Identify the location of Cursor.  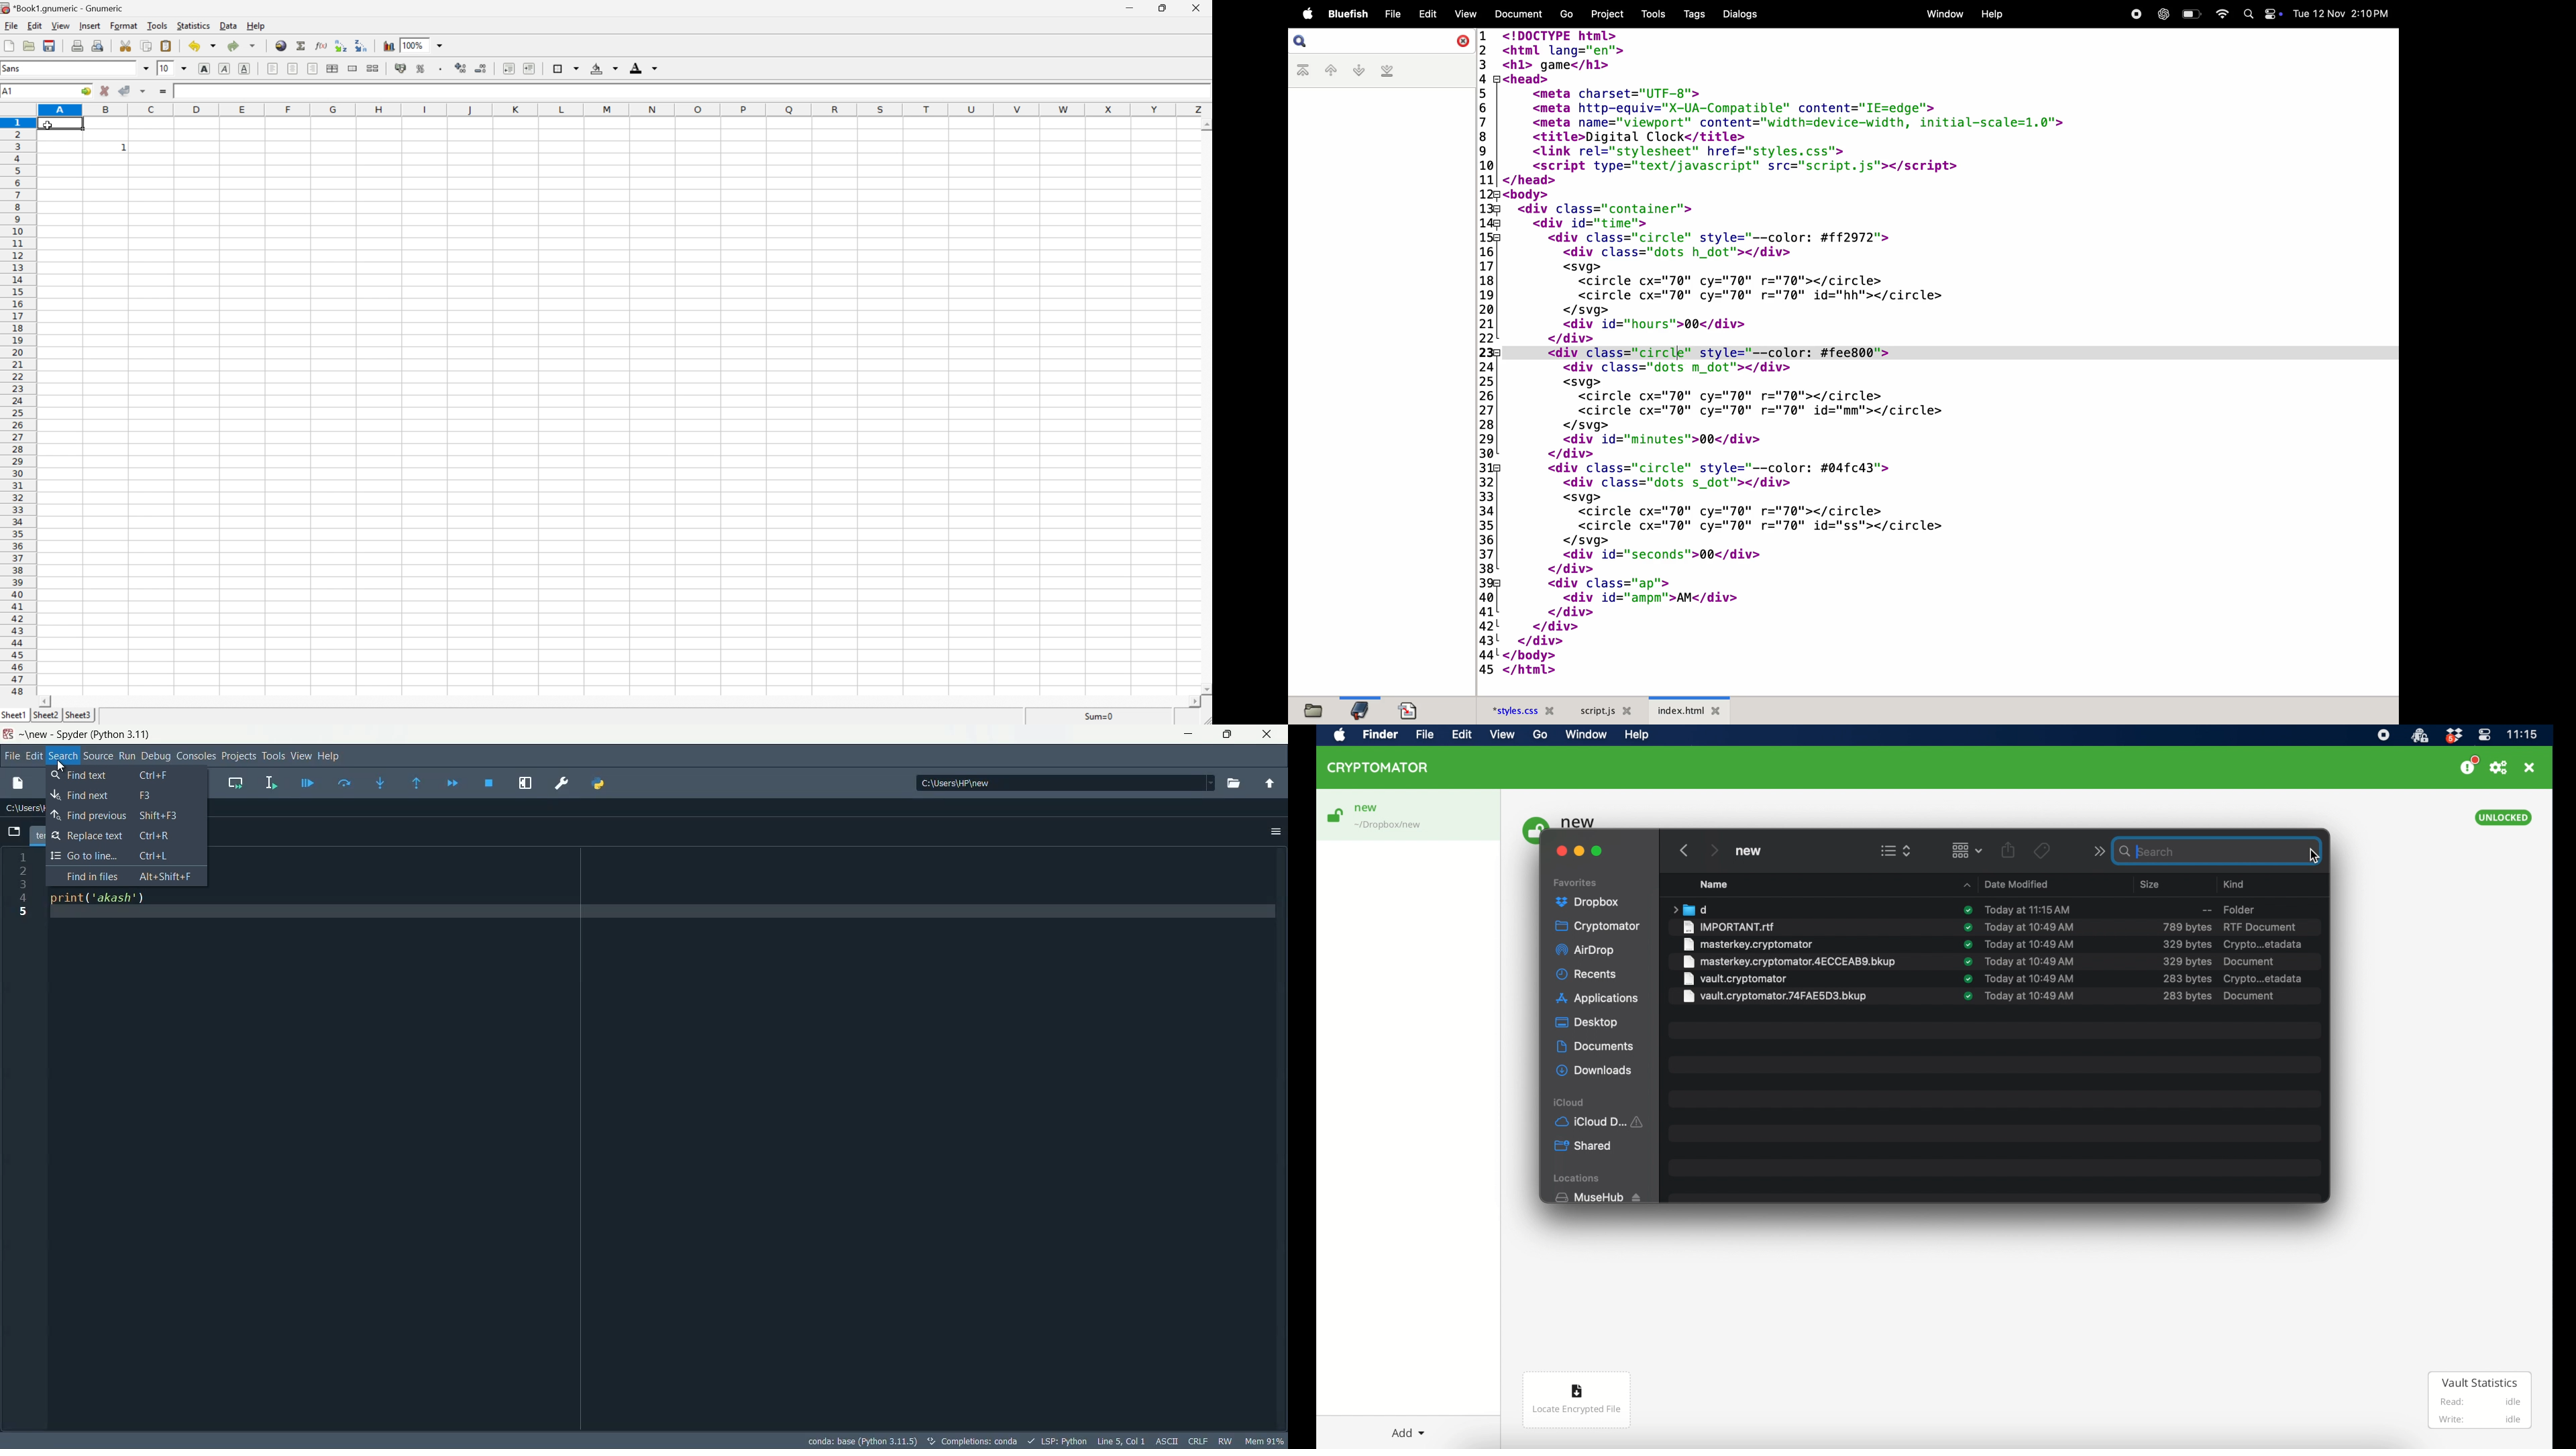
(62, 768).